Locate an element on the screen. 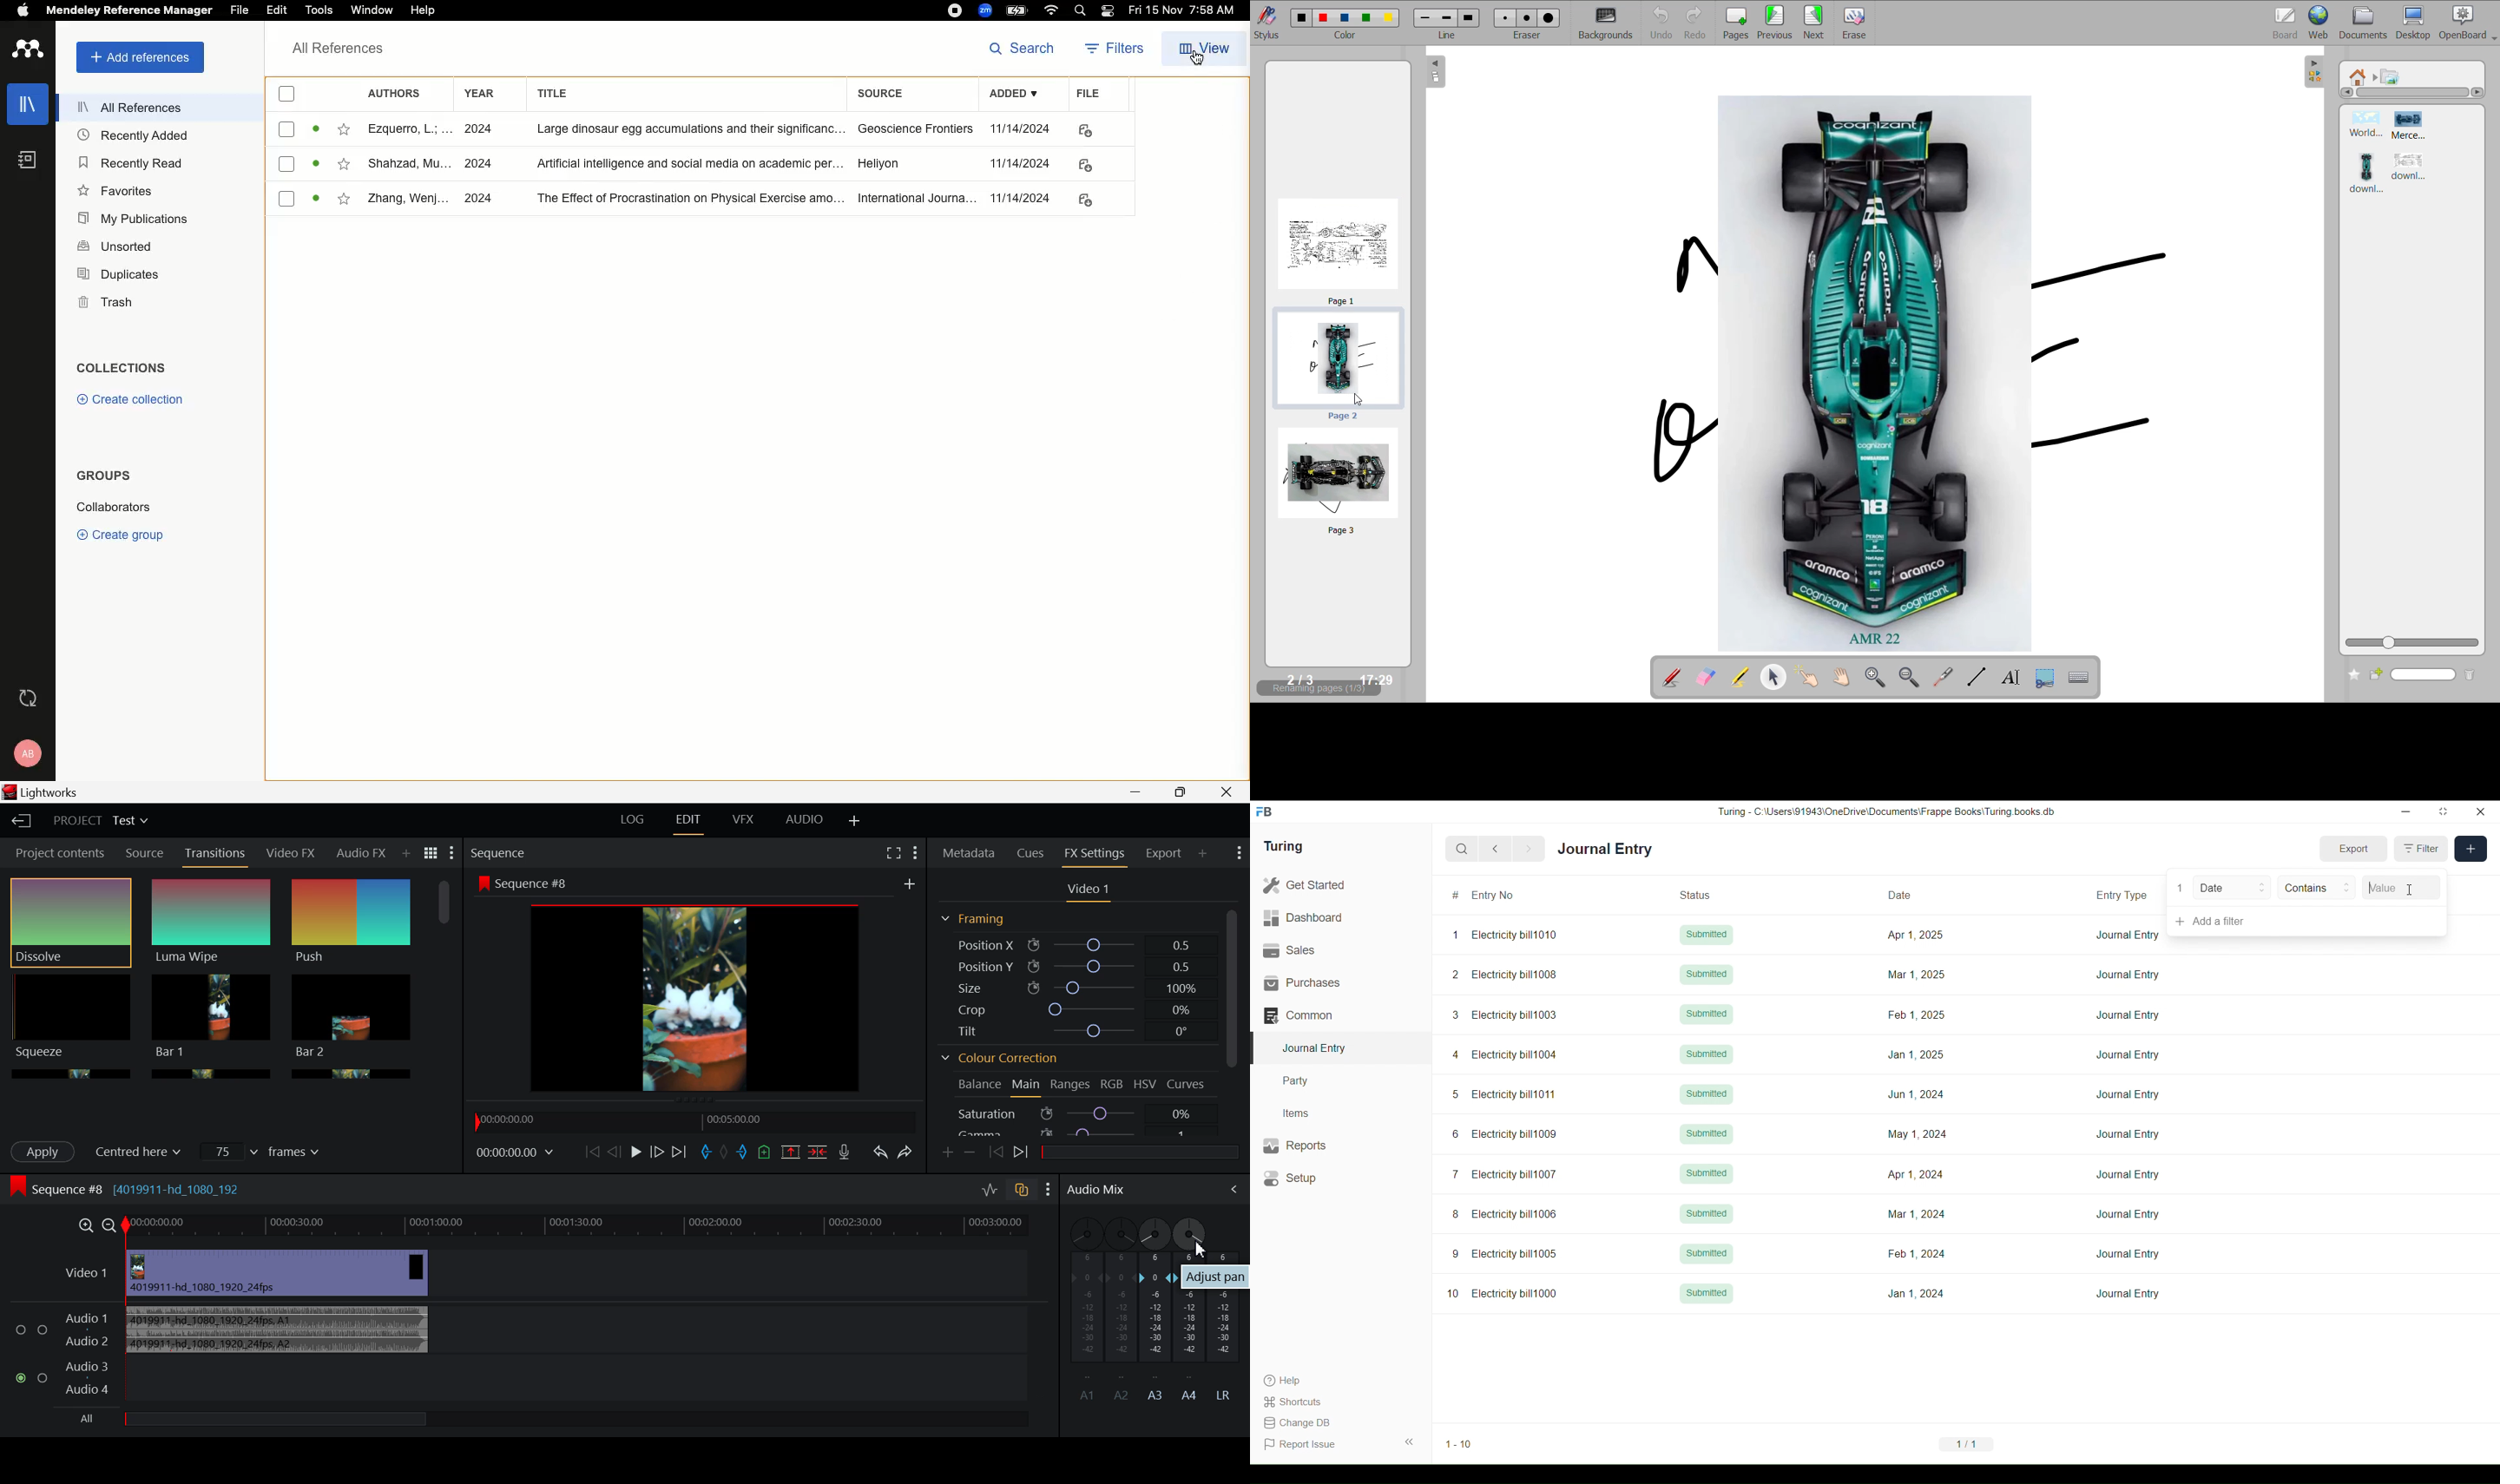 Image resolution: width=2520 pixels, height=1484 pixels. Close is located at coordinates (2480, 812).